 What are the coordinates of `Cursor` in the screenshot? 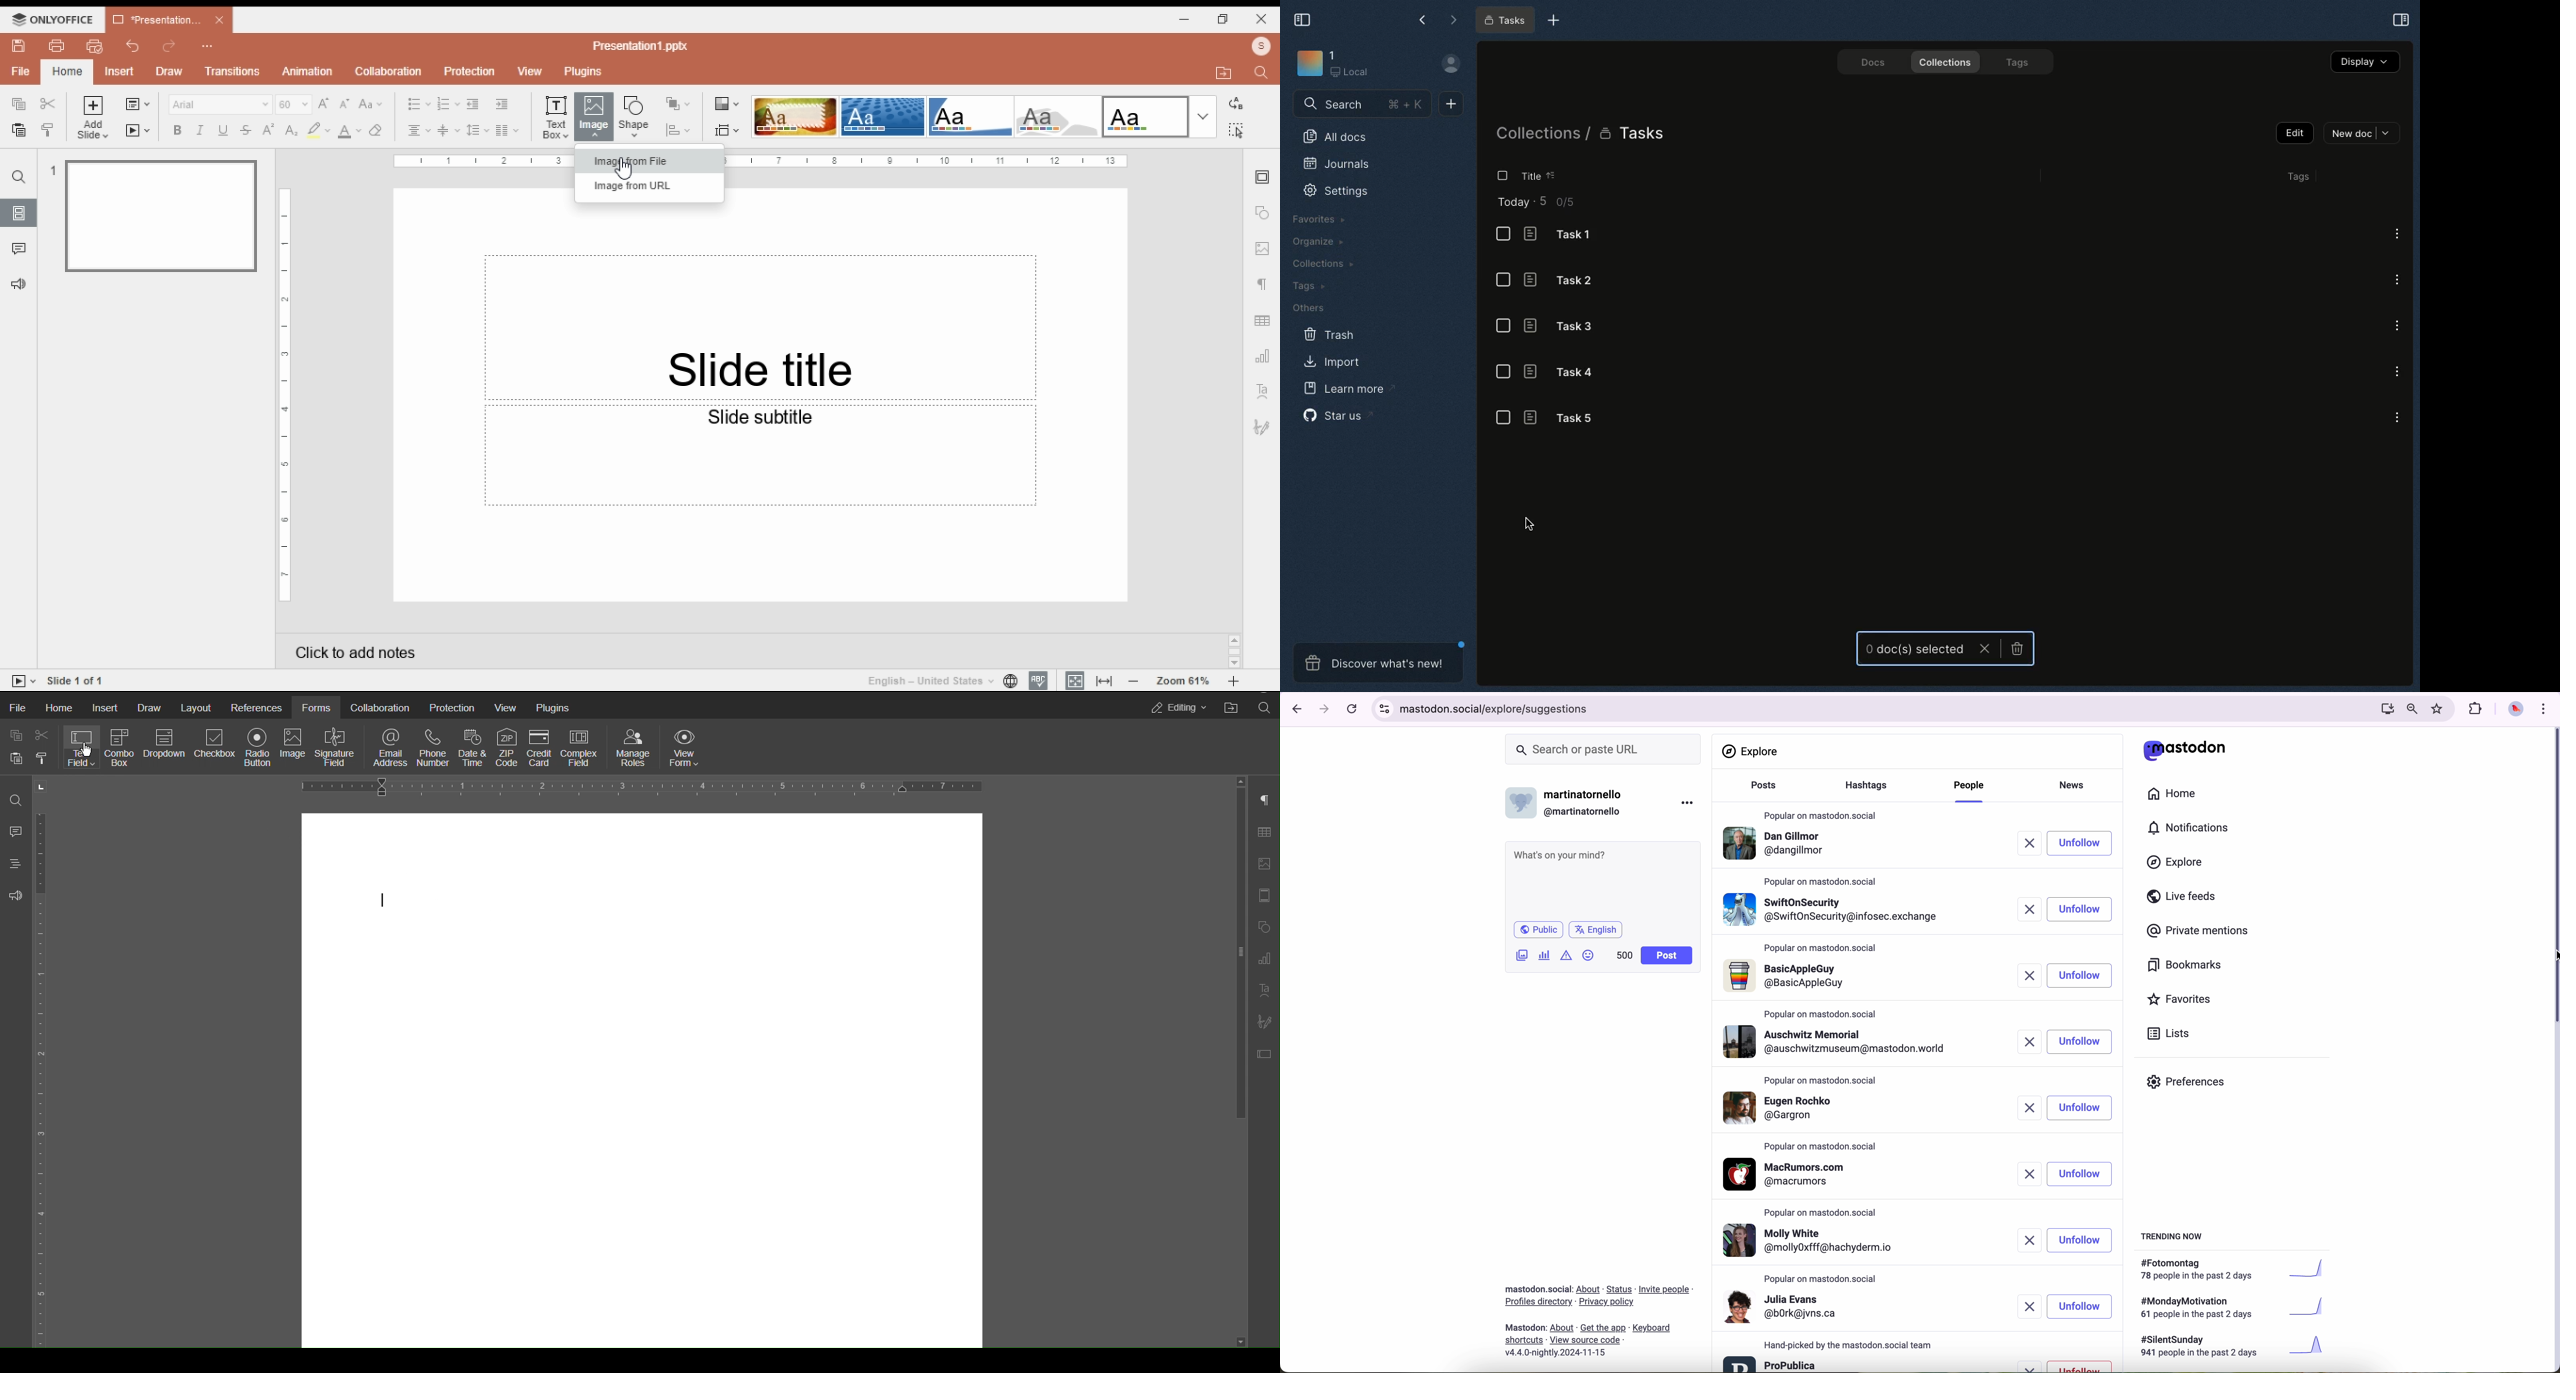 It's located at (625, 173).